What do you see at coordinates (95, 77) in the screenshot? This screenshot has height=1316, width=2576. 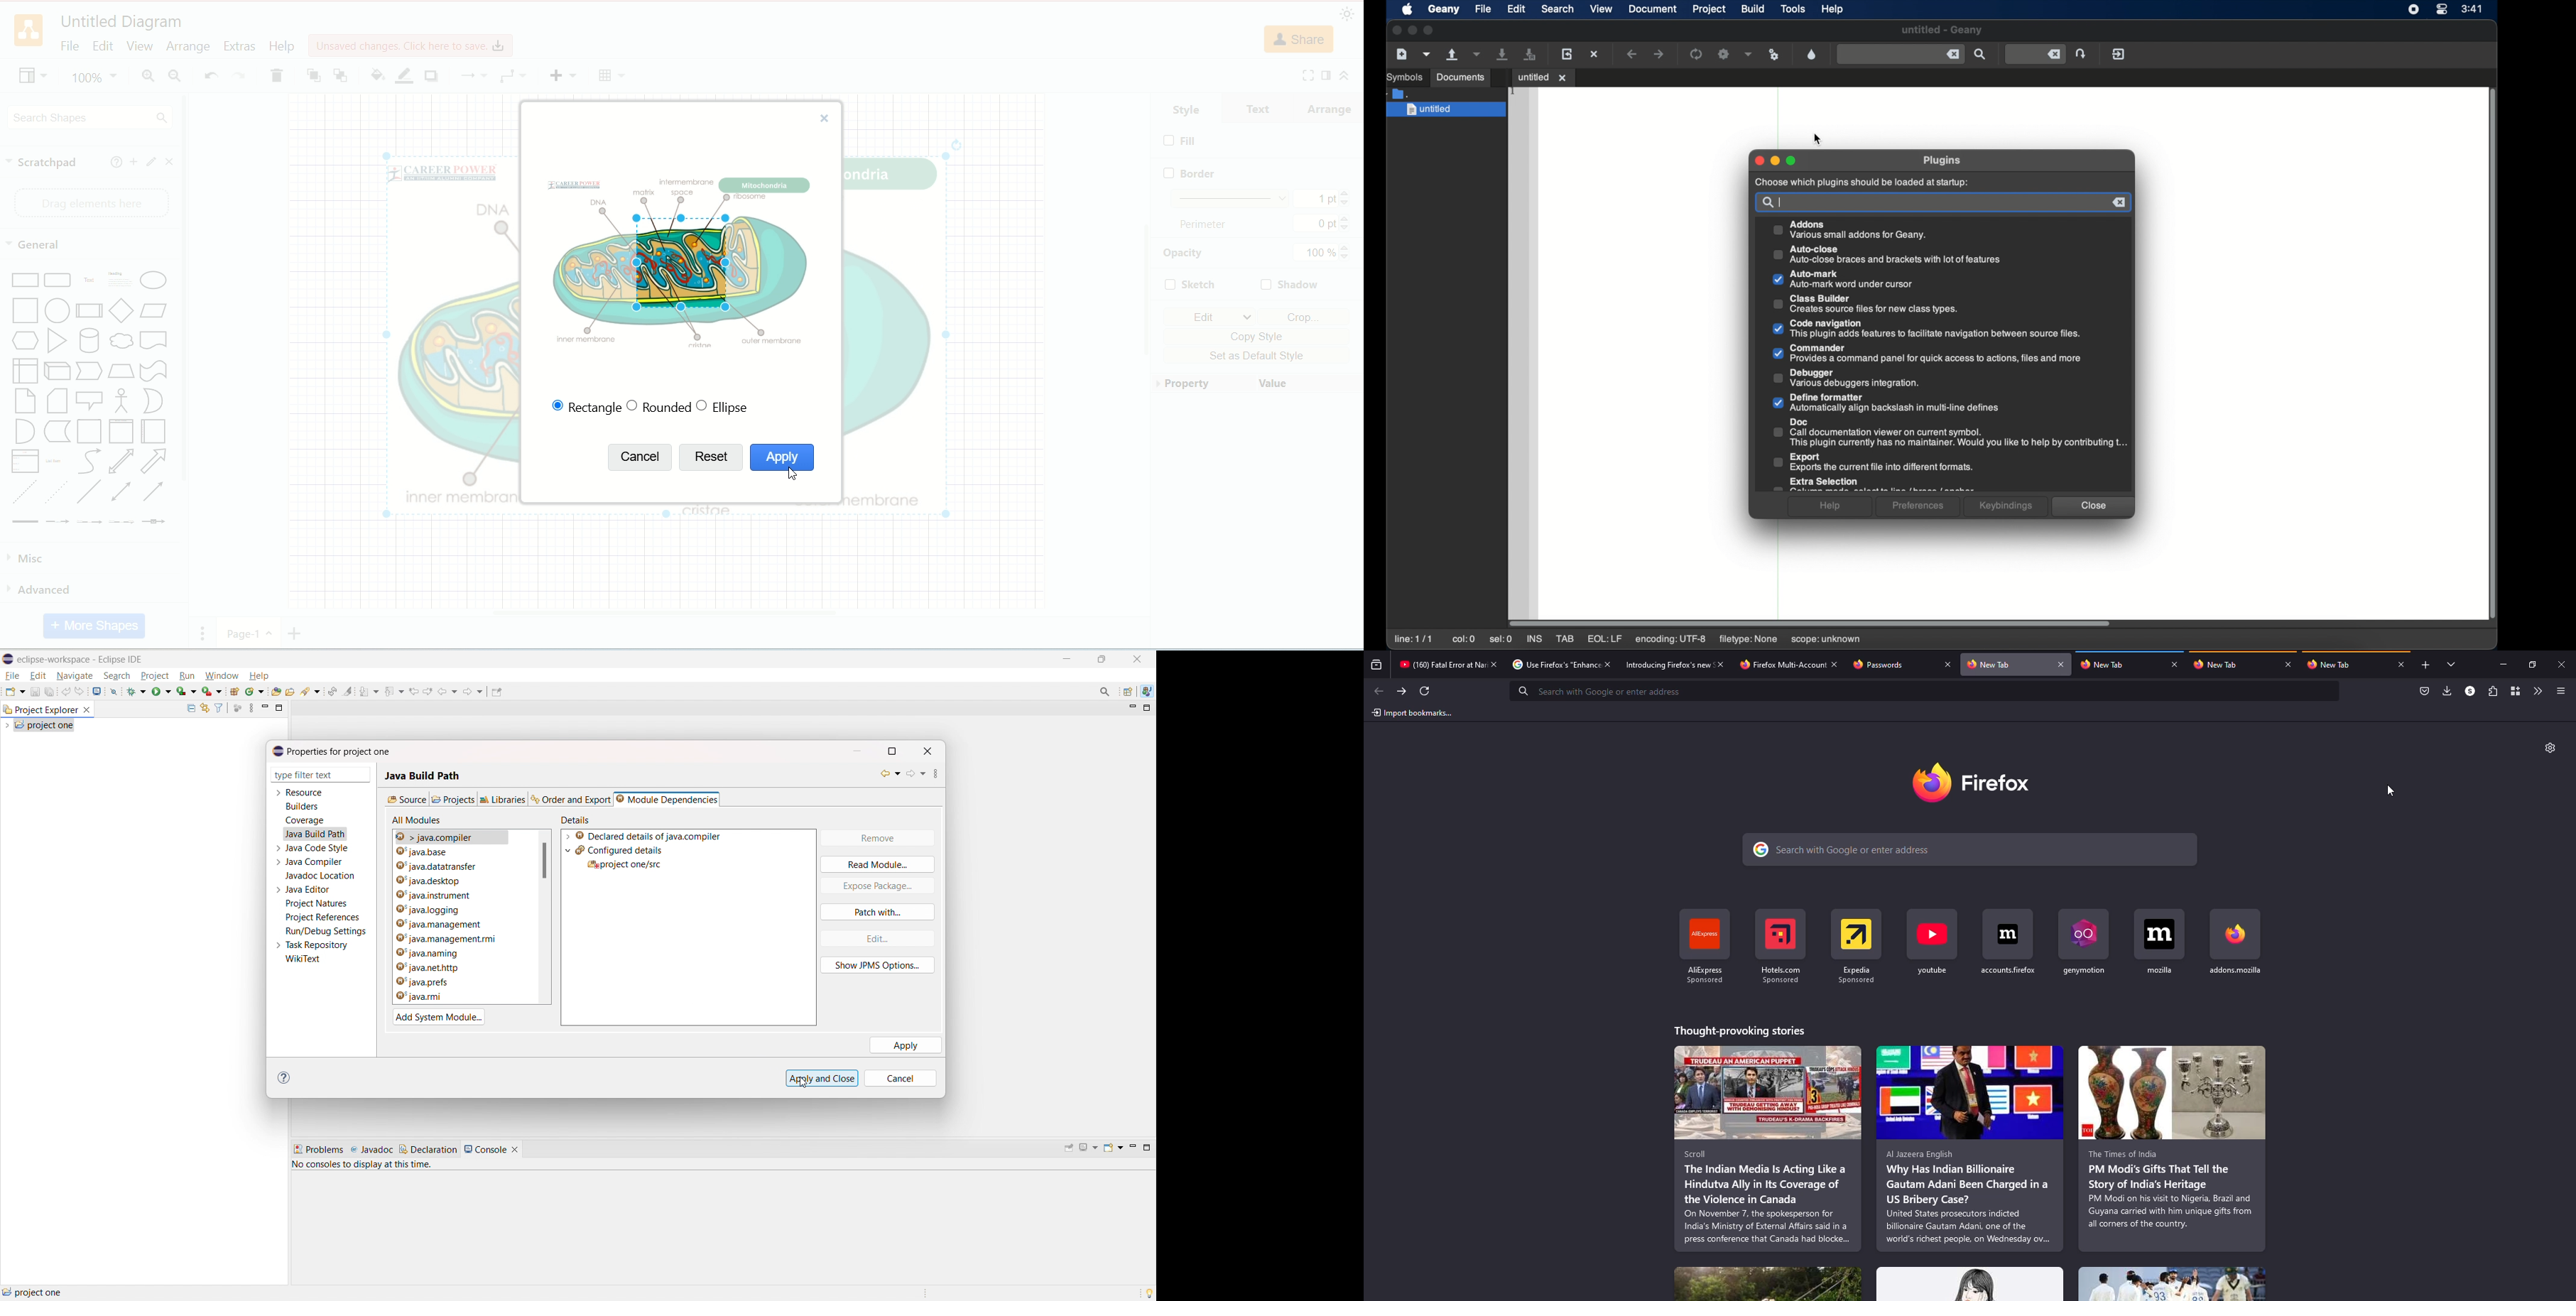 I see `100%` at bounding box center [95, 77].